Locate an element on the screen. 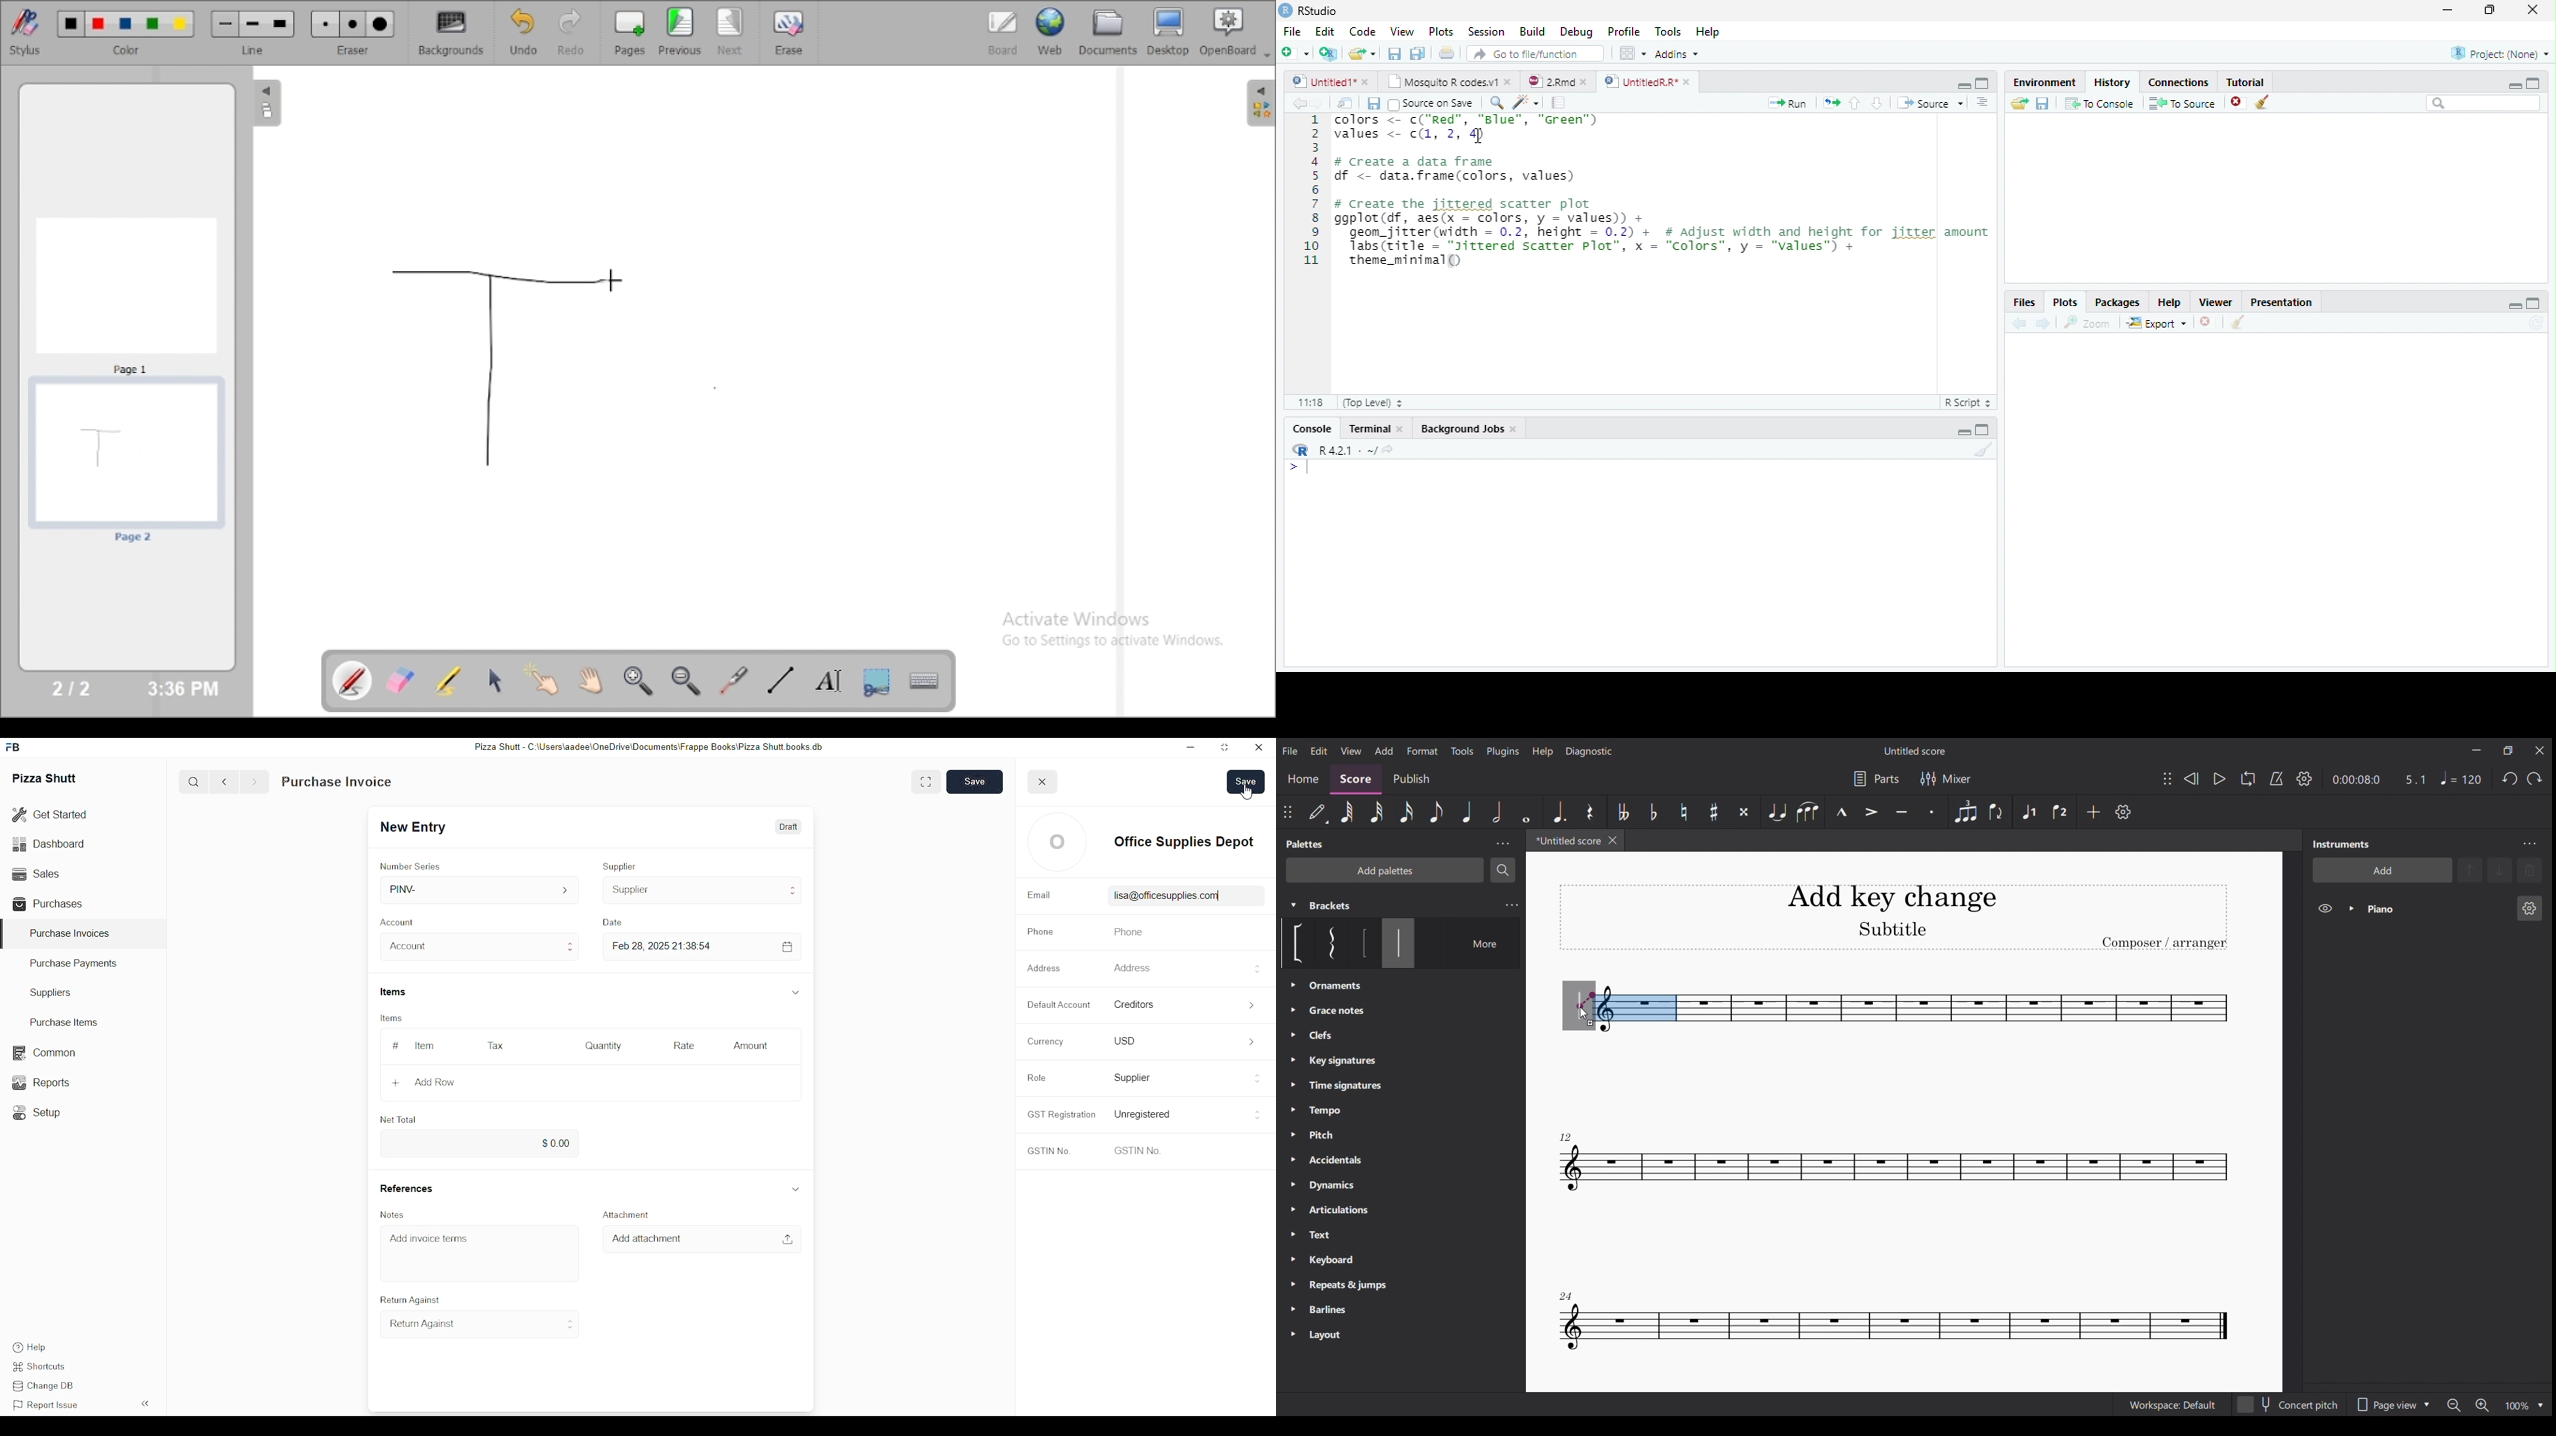 This screenshot has width=2576, height=1456. Indicates addition is located at coordinates (1590, 1022).